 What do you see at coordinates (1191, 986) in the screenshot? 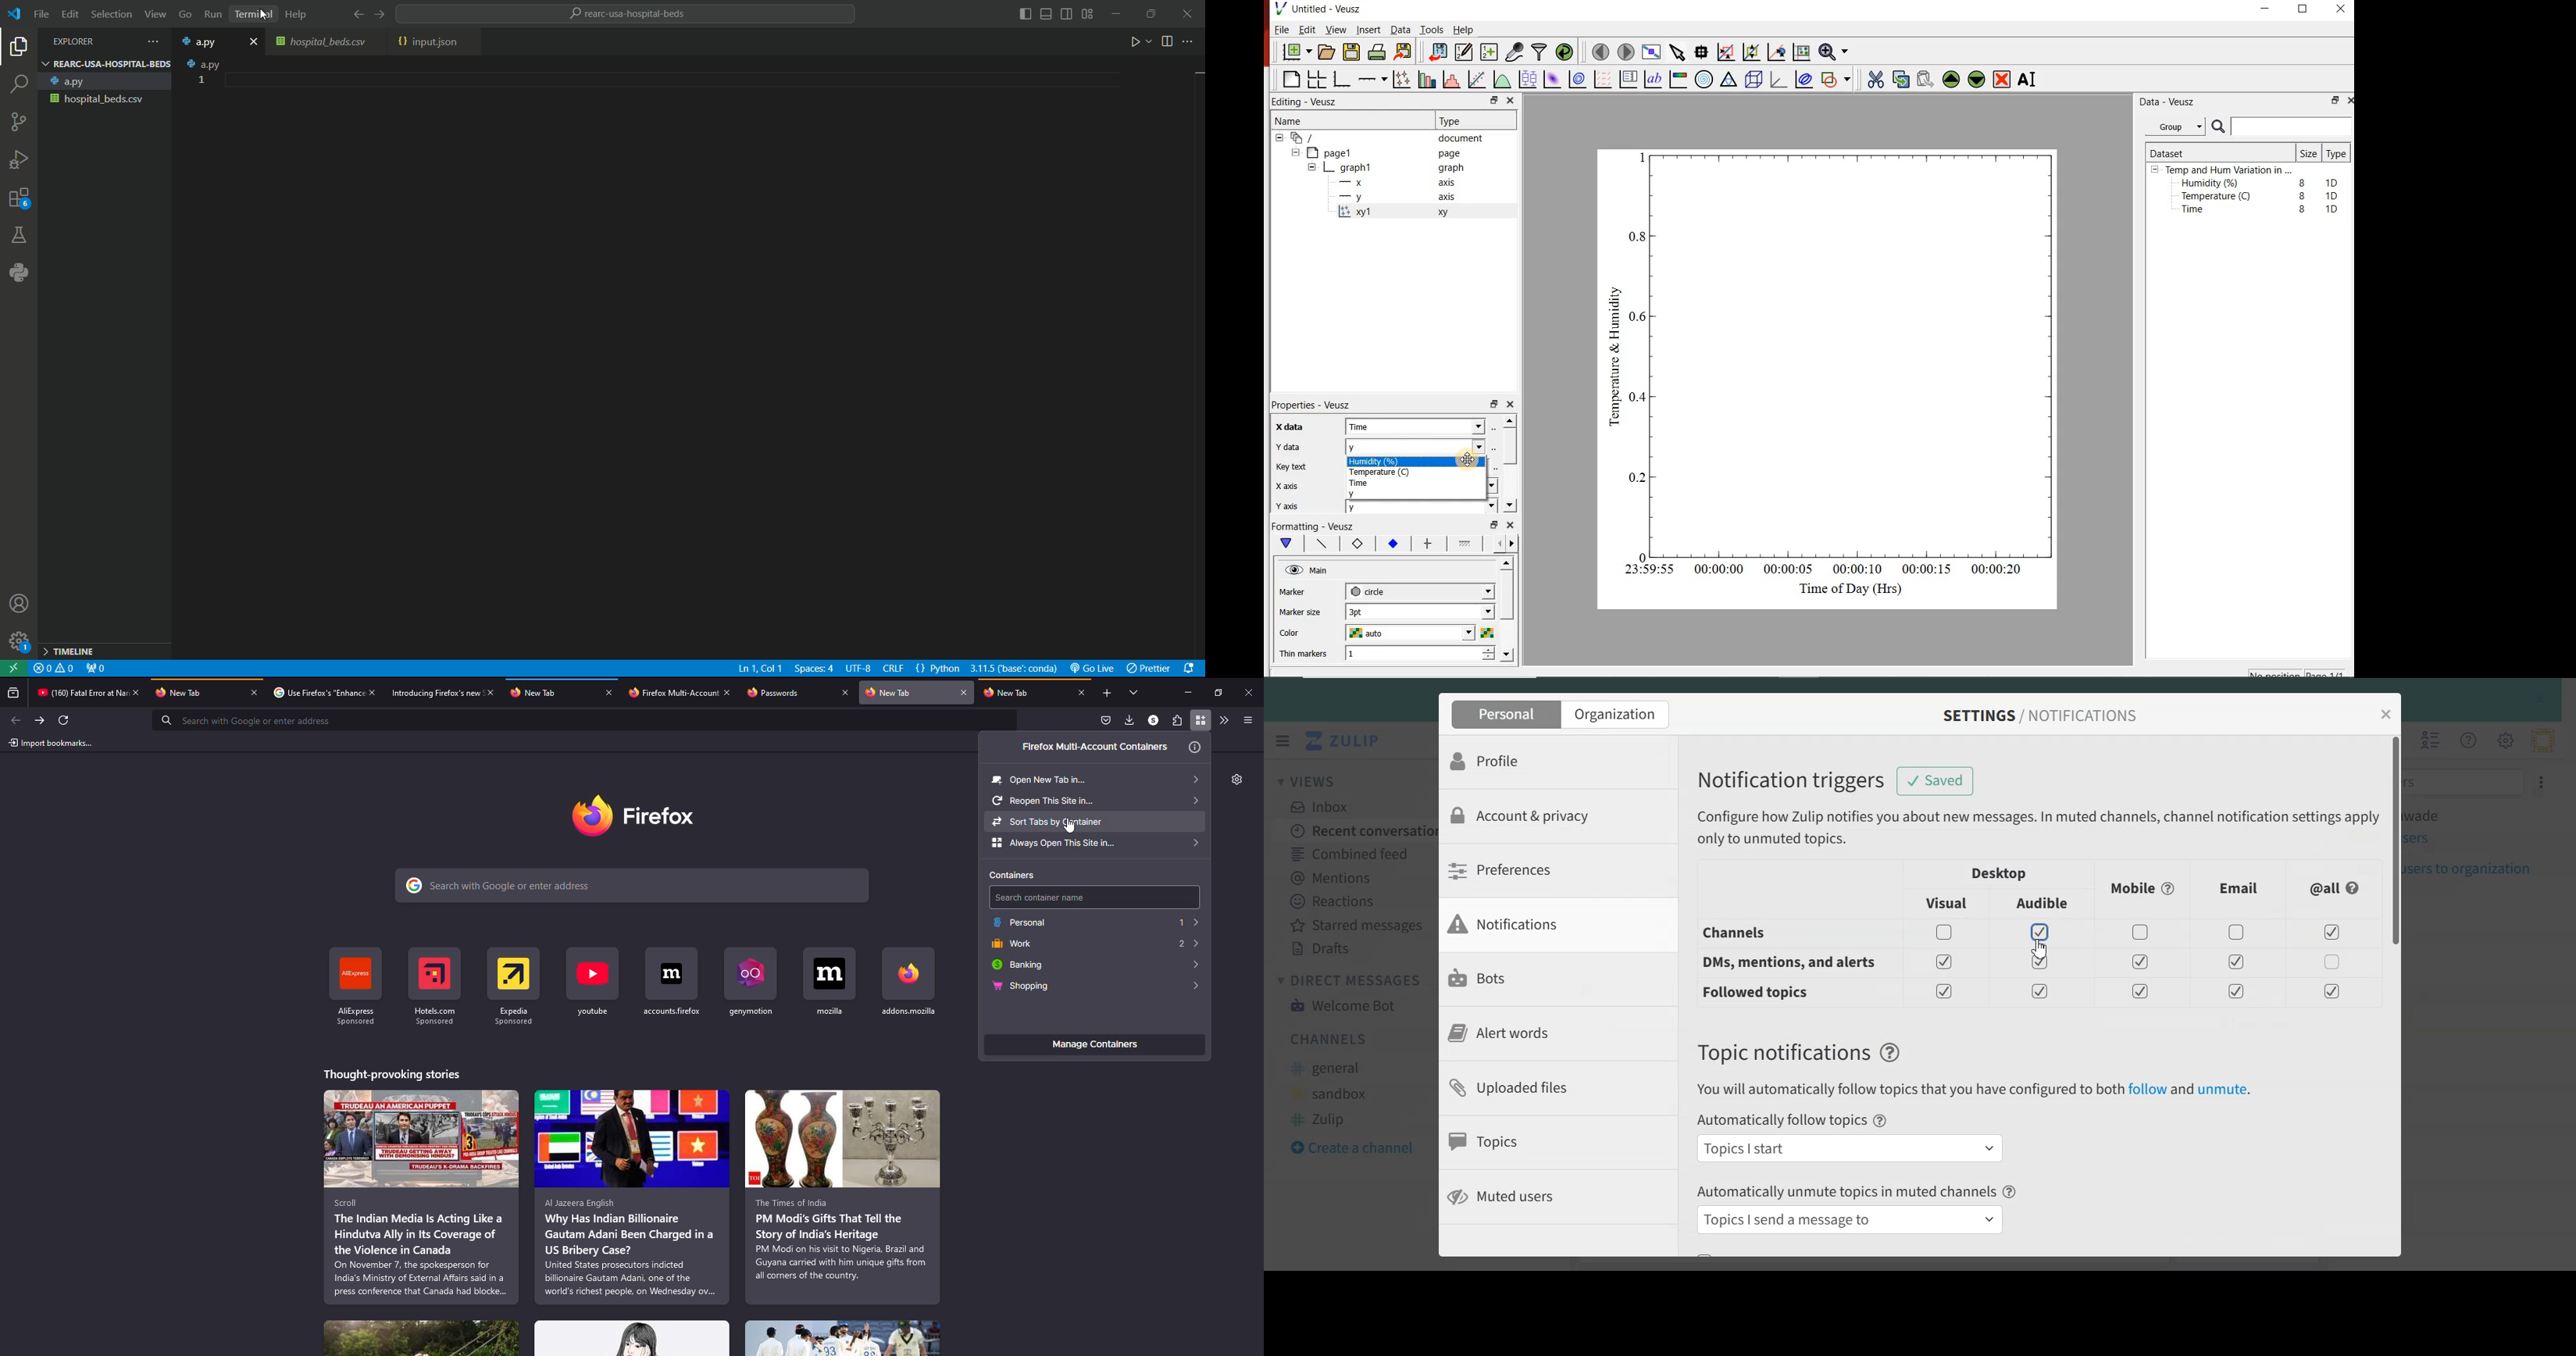
I see `expand` at bounding box center [1191, 986].